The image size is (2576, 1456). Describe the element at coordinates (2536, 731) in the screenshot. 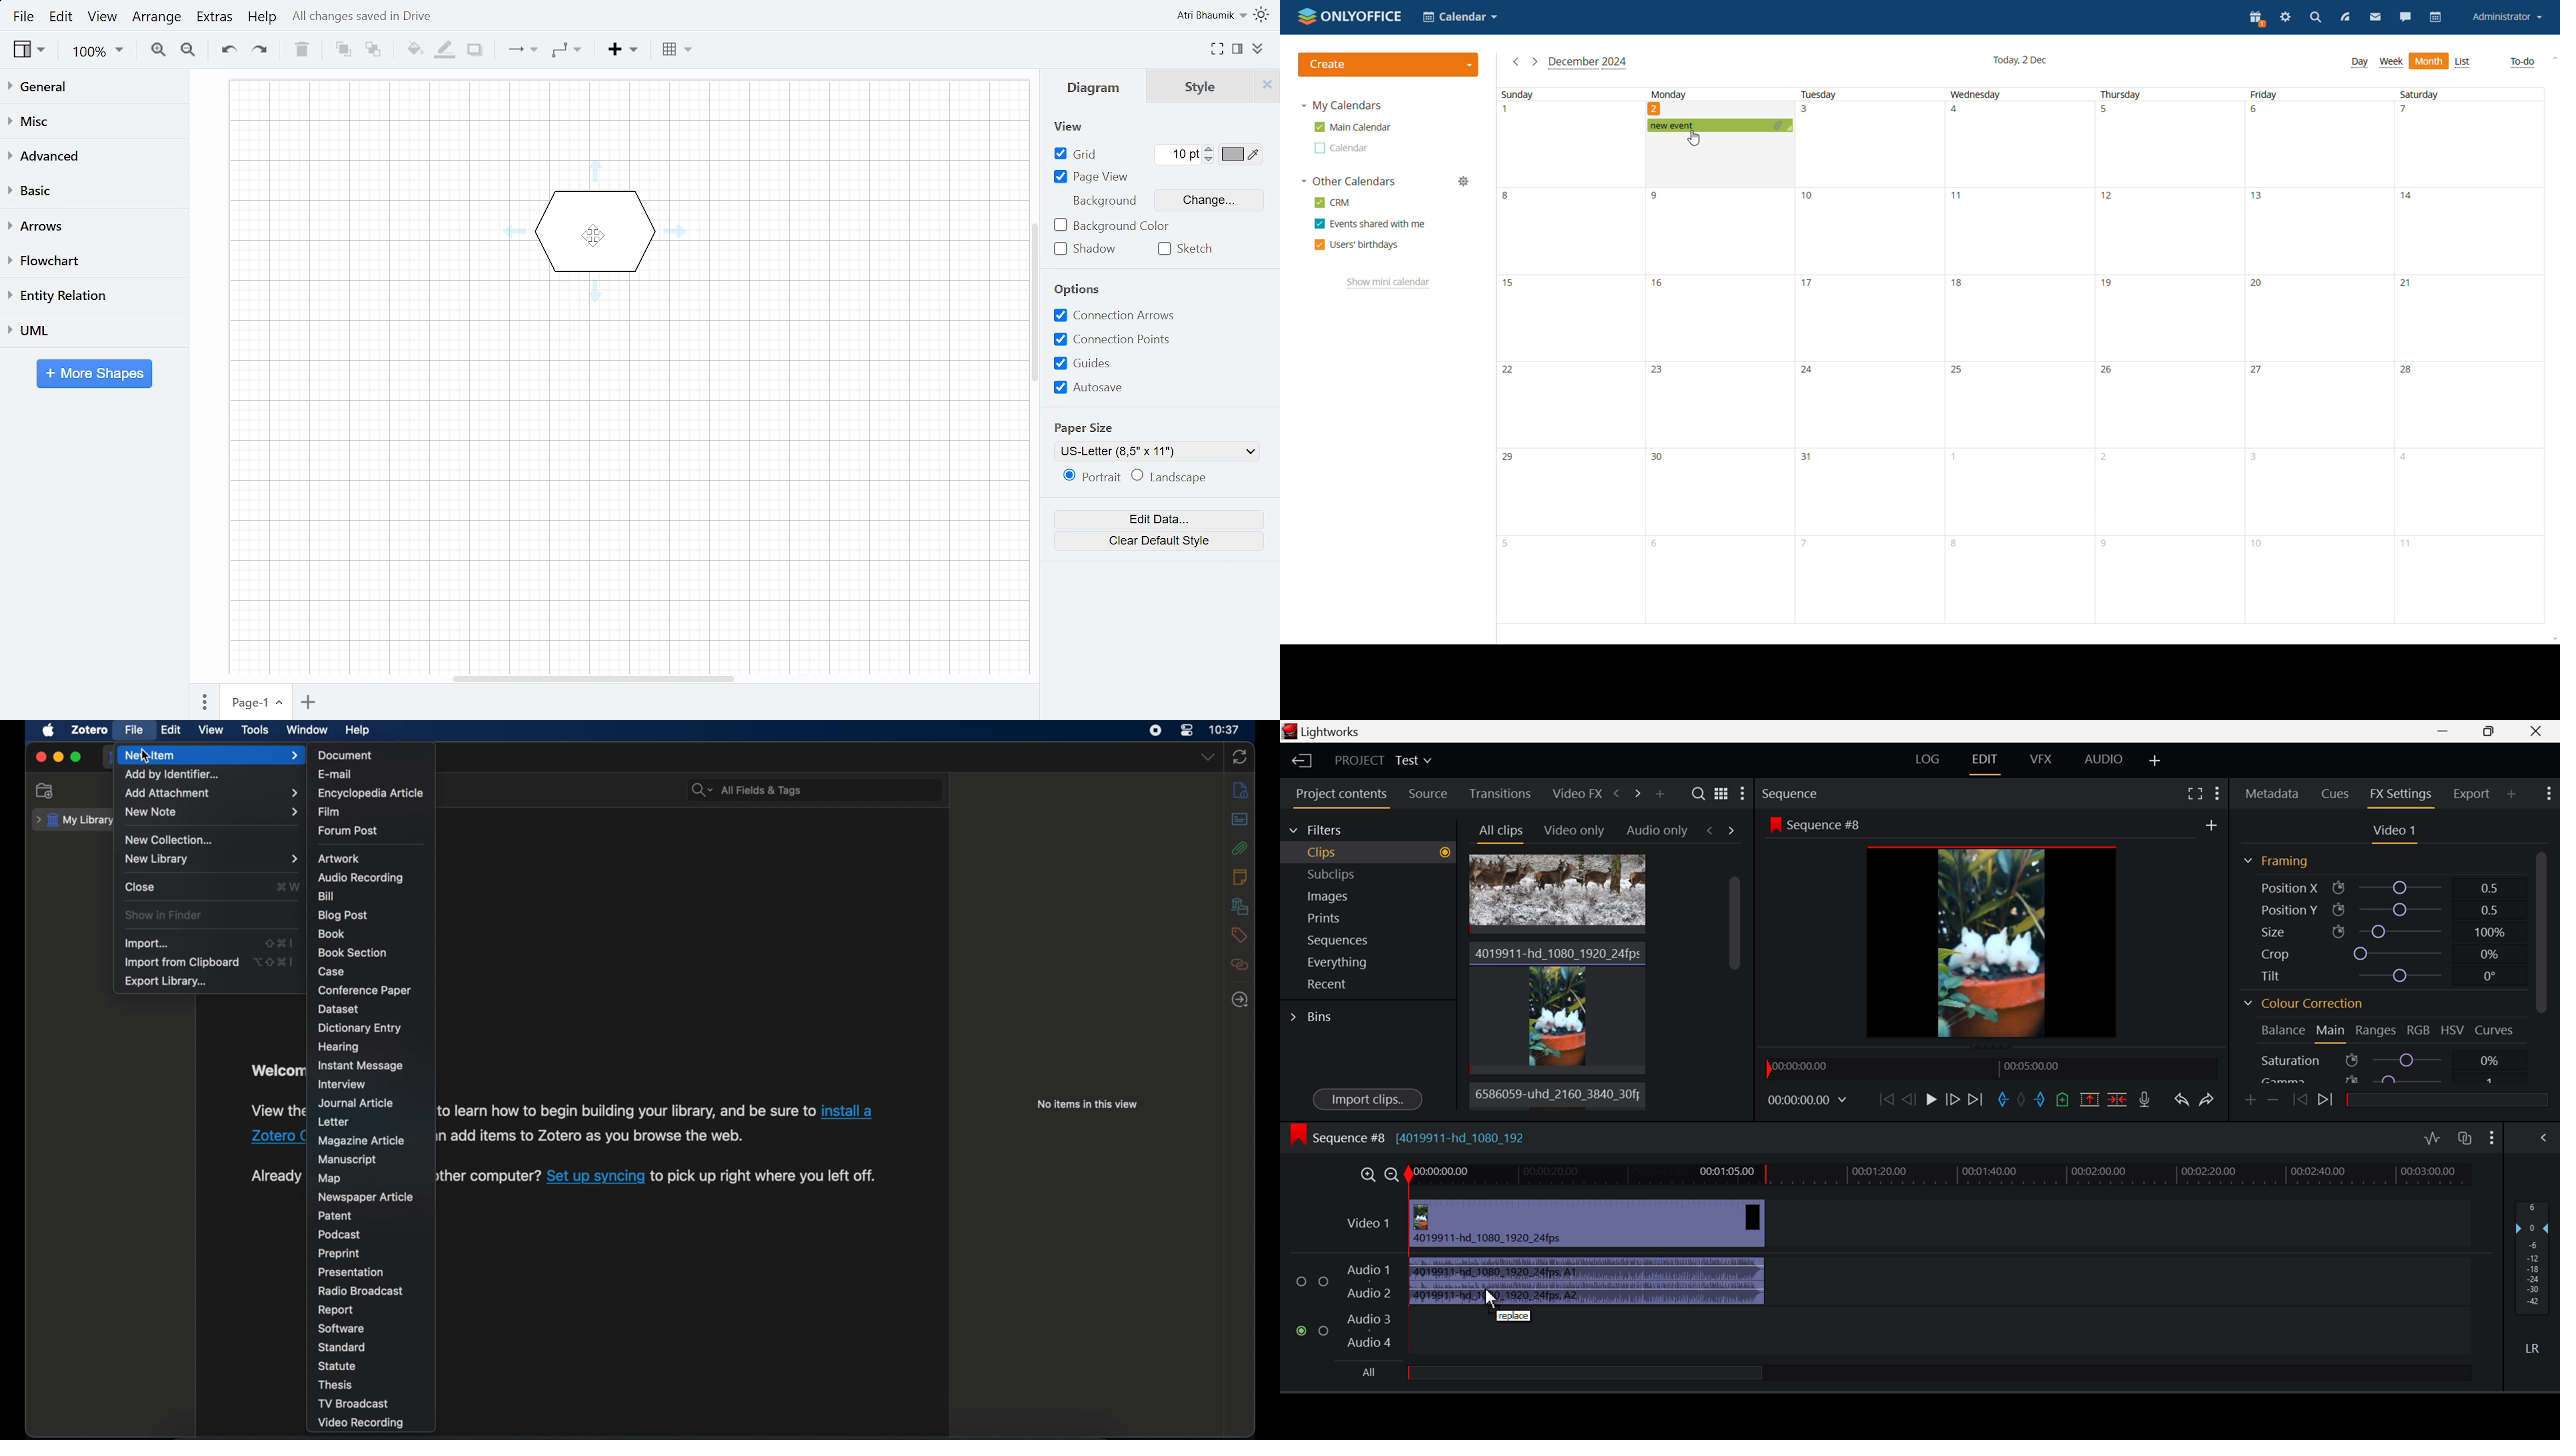

I see `Close` at that location.